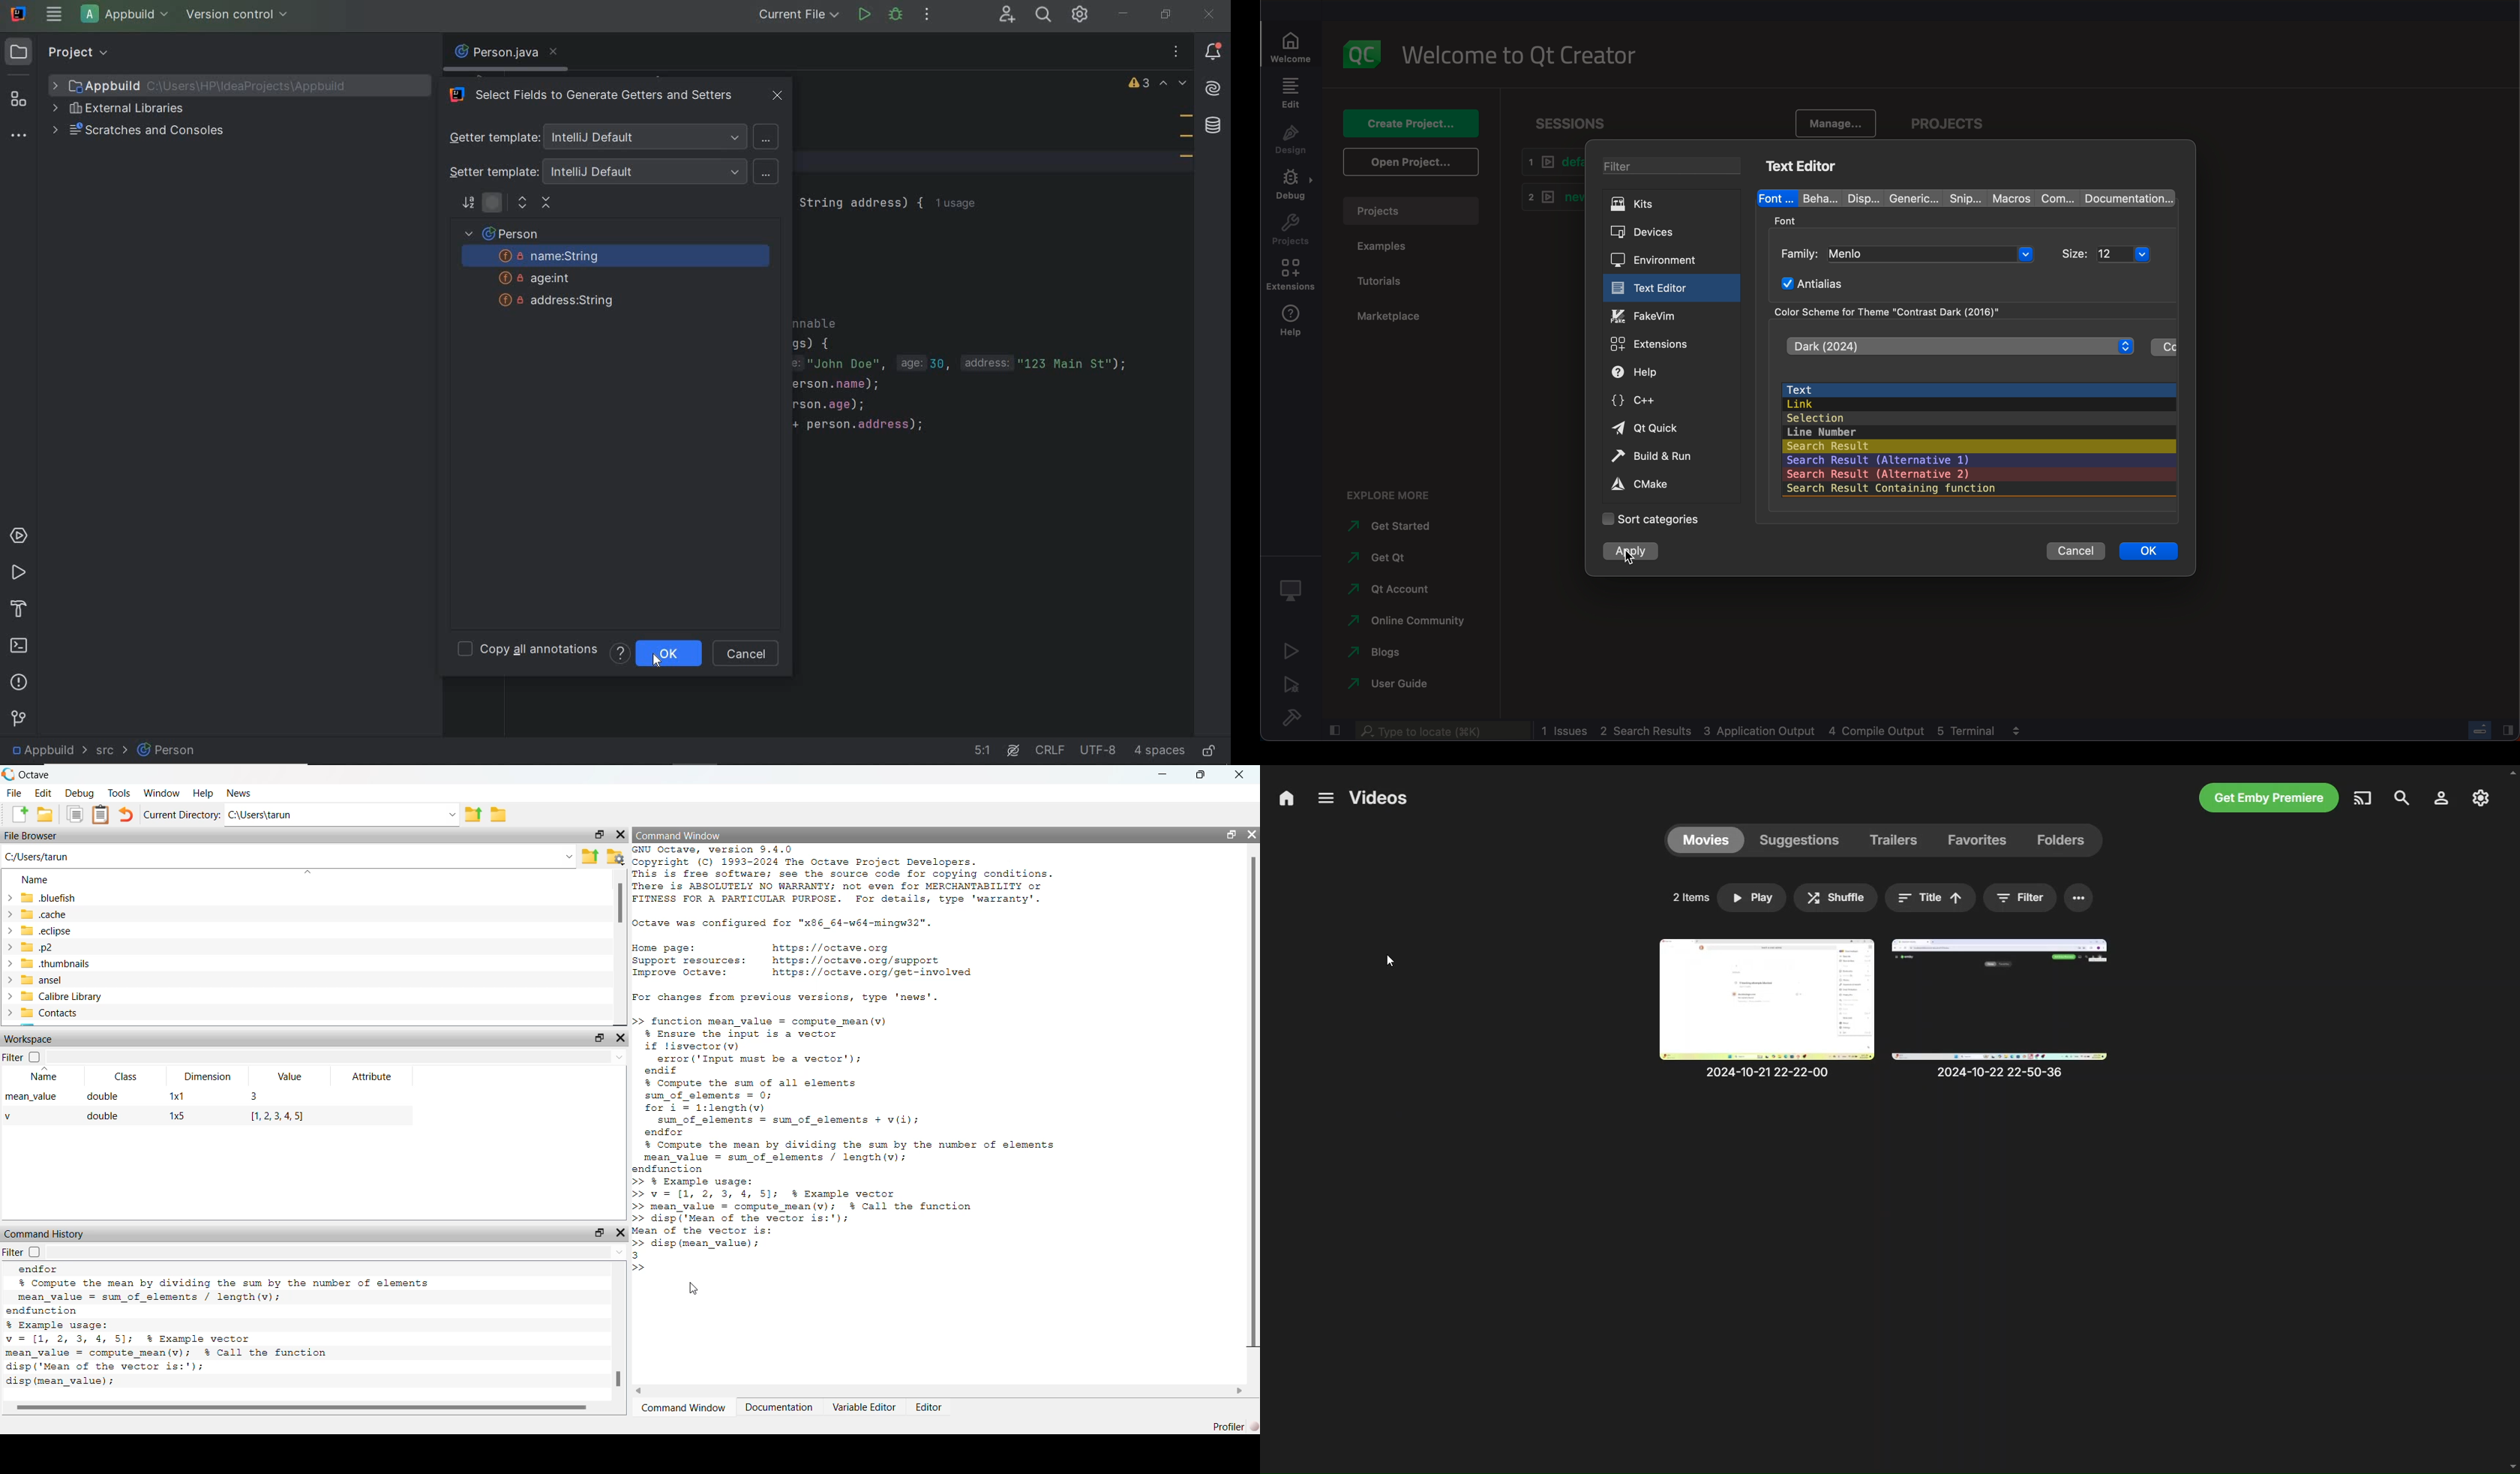 The image size is (2520, 1484). Describe the element at coordinates (1210, 15) in the screenshot. I see `close` at that location.